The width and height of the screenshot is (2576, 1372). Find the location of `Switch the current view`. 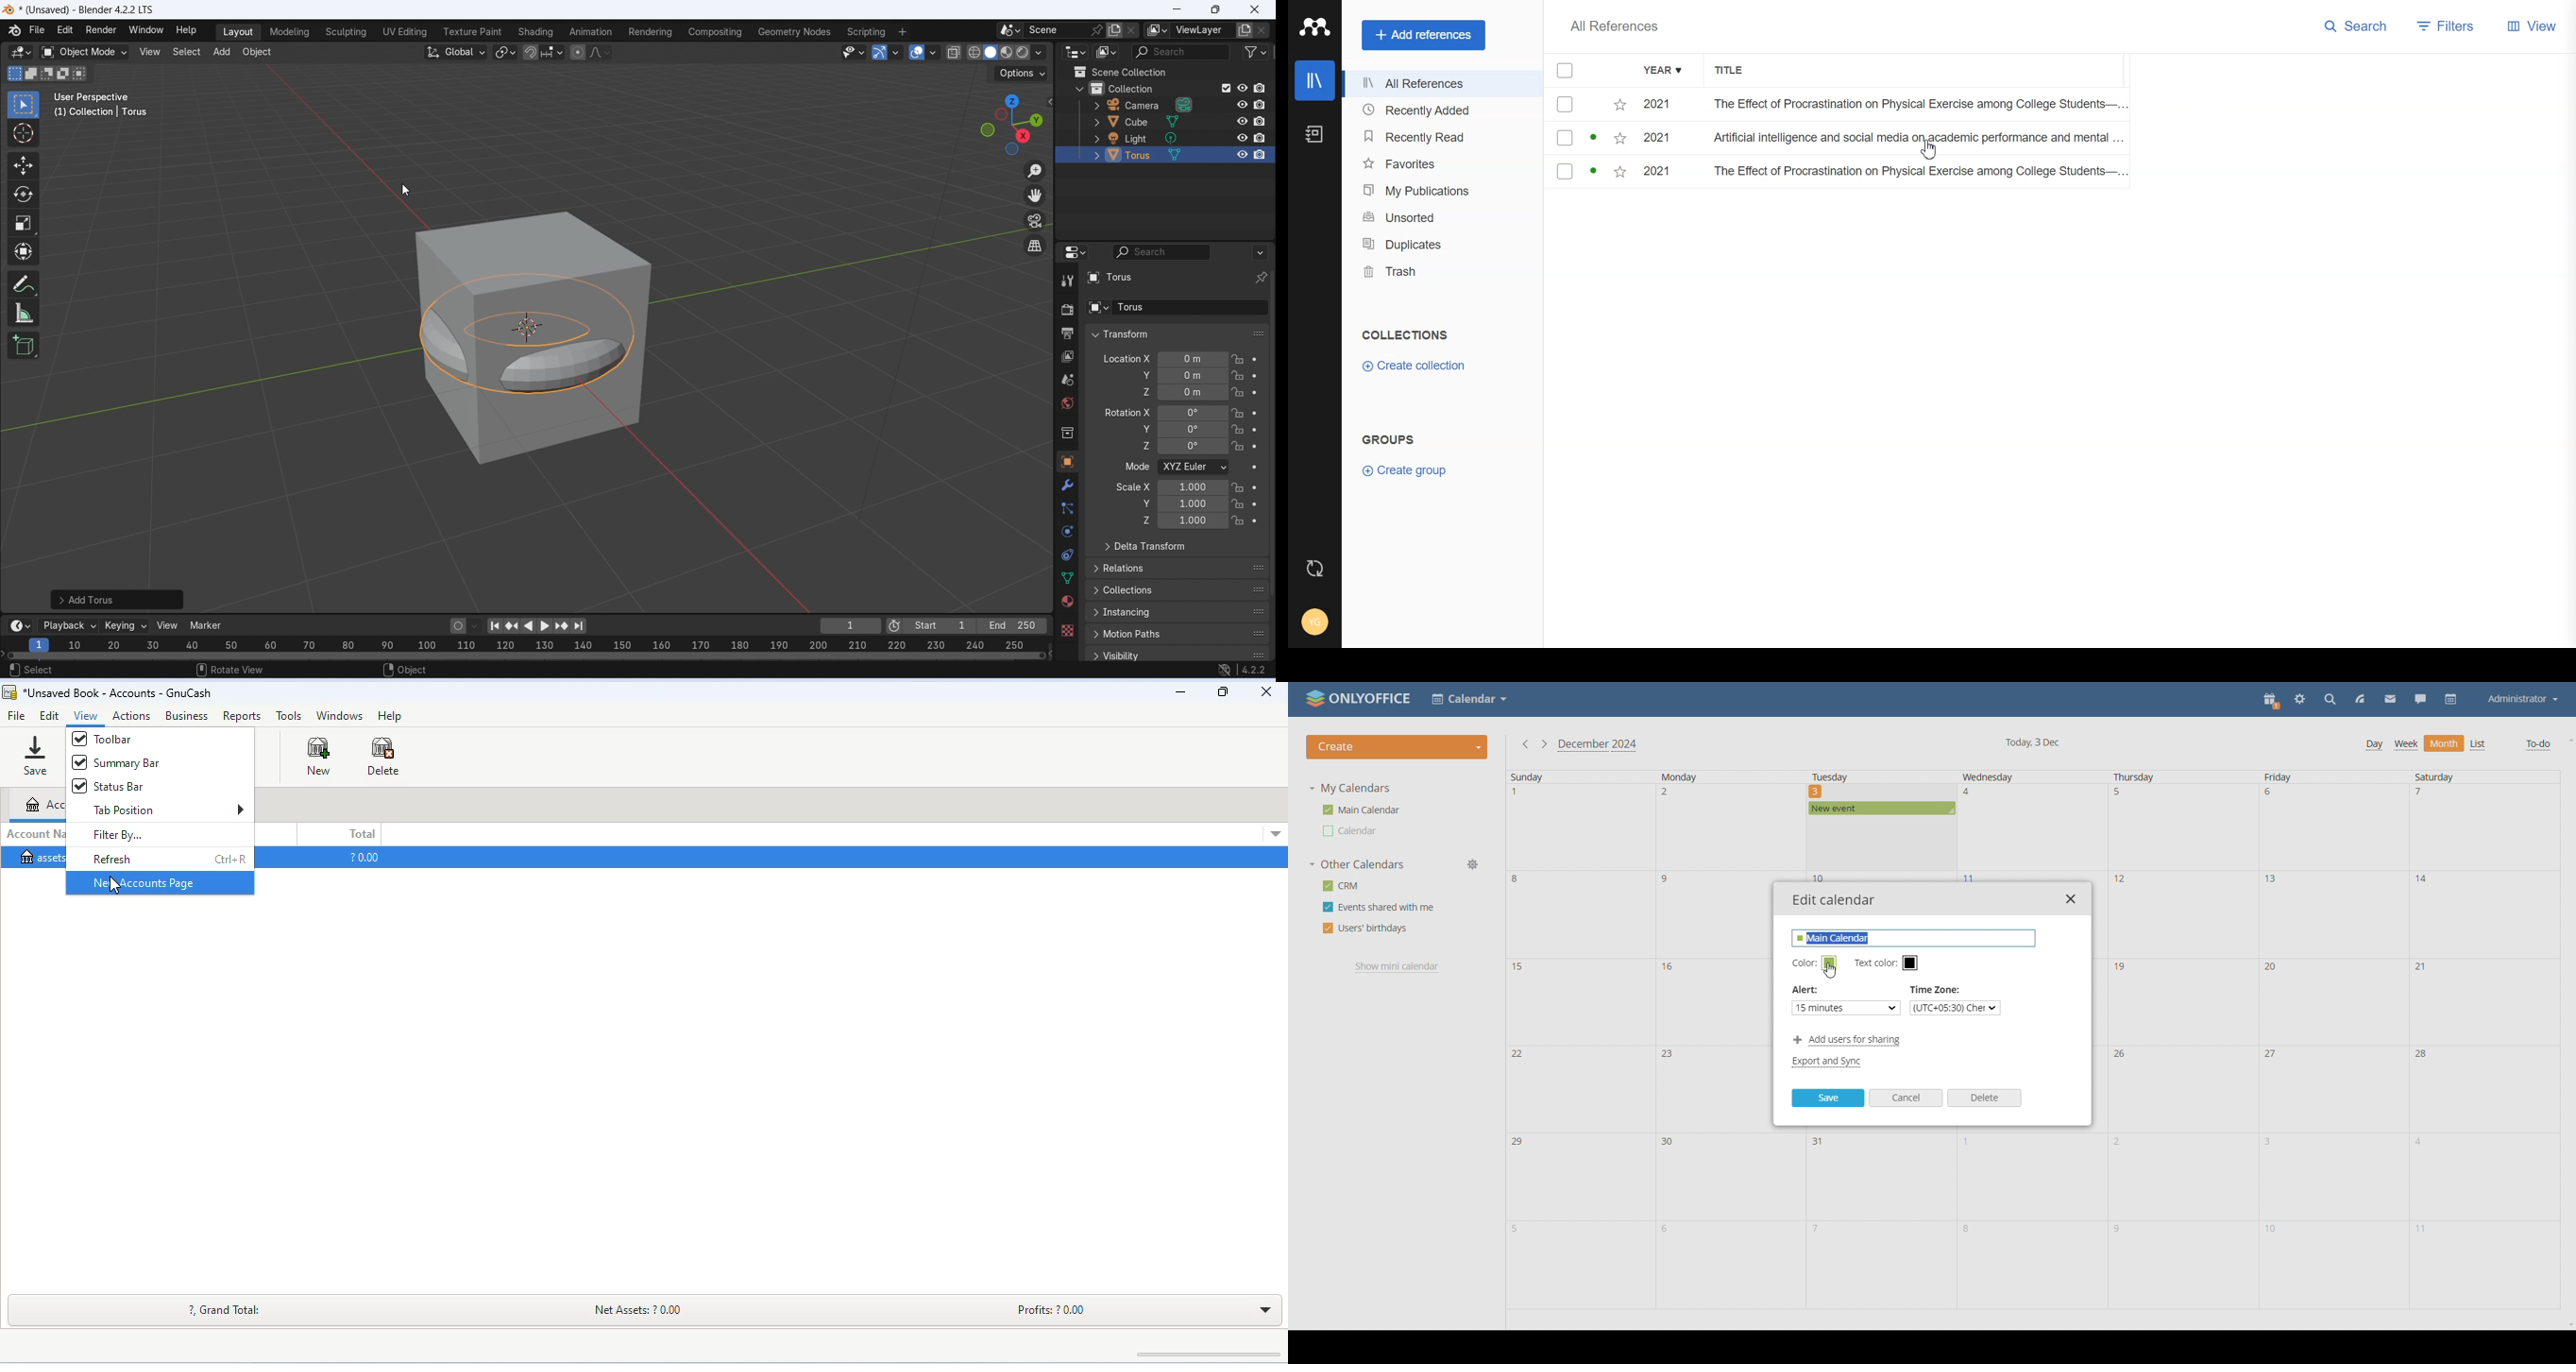

Switch the current view is located at coordinates (1037, 246).